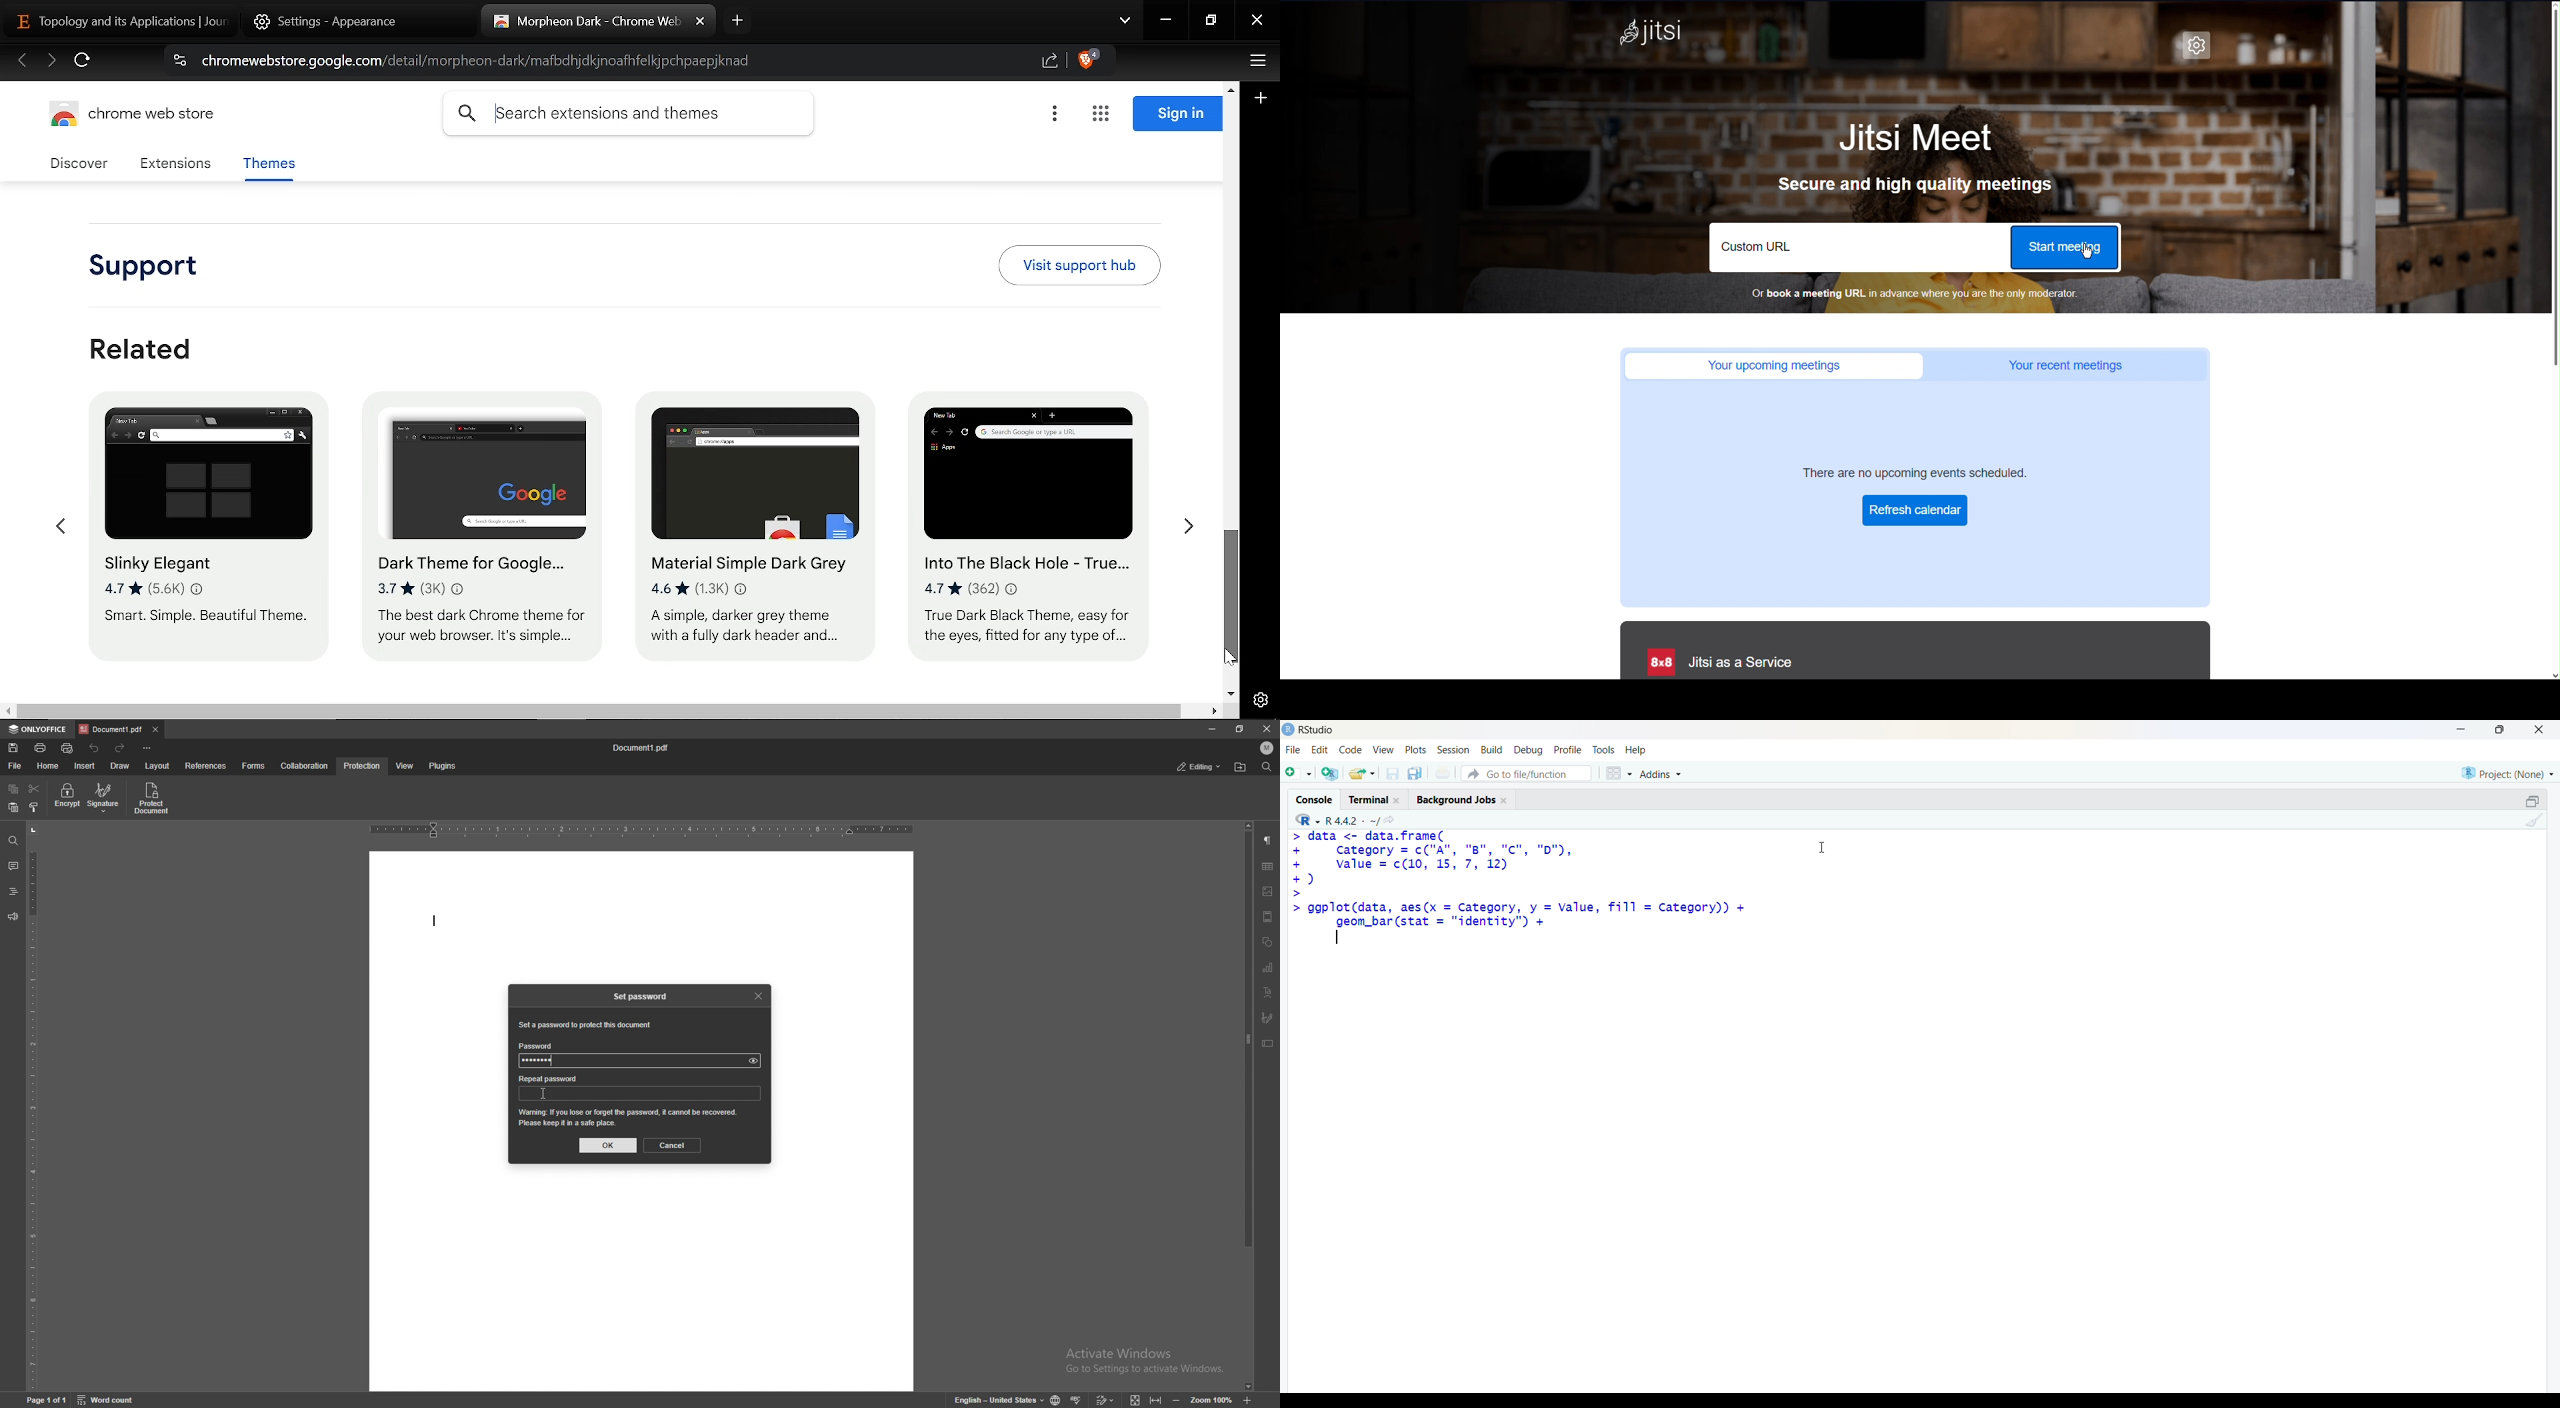 The image size is (2576, 1428). I want to click on save all open documents, so click(1414, 773).